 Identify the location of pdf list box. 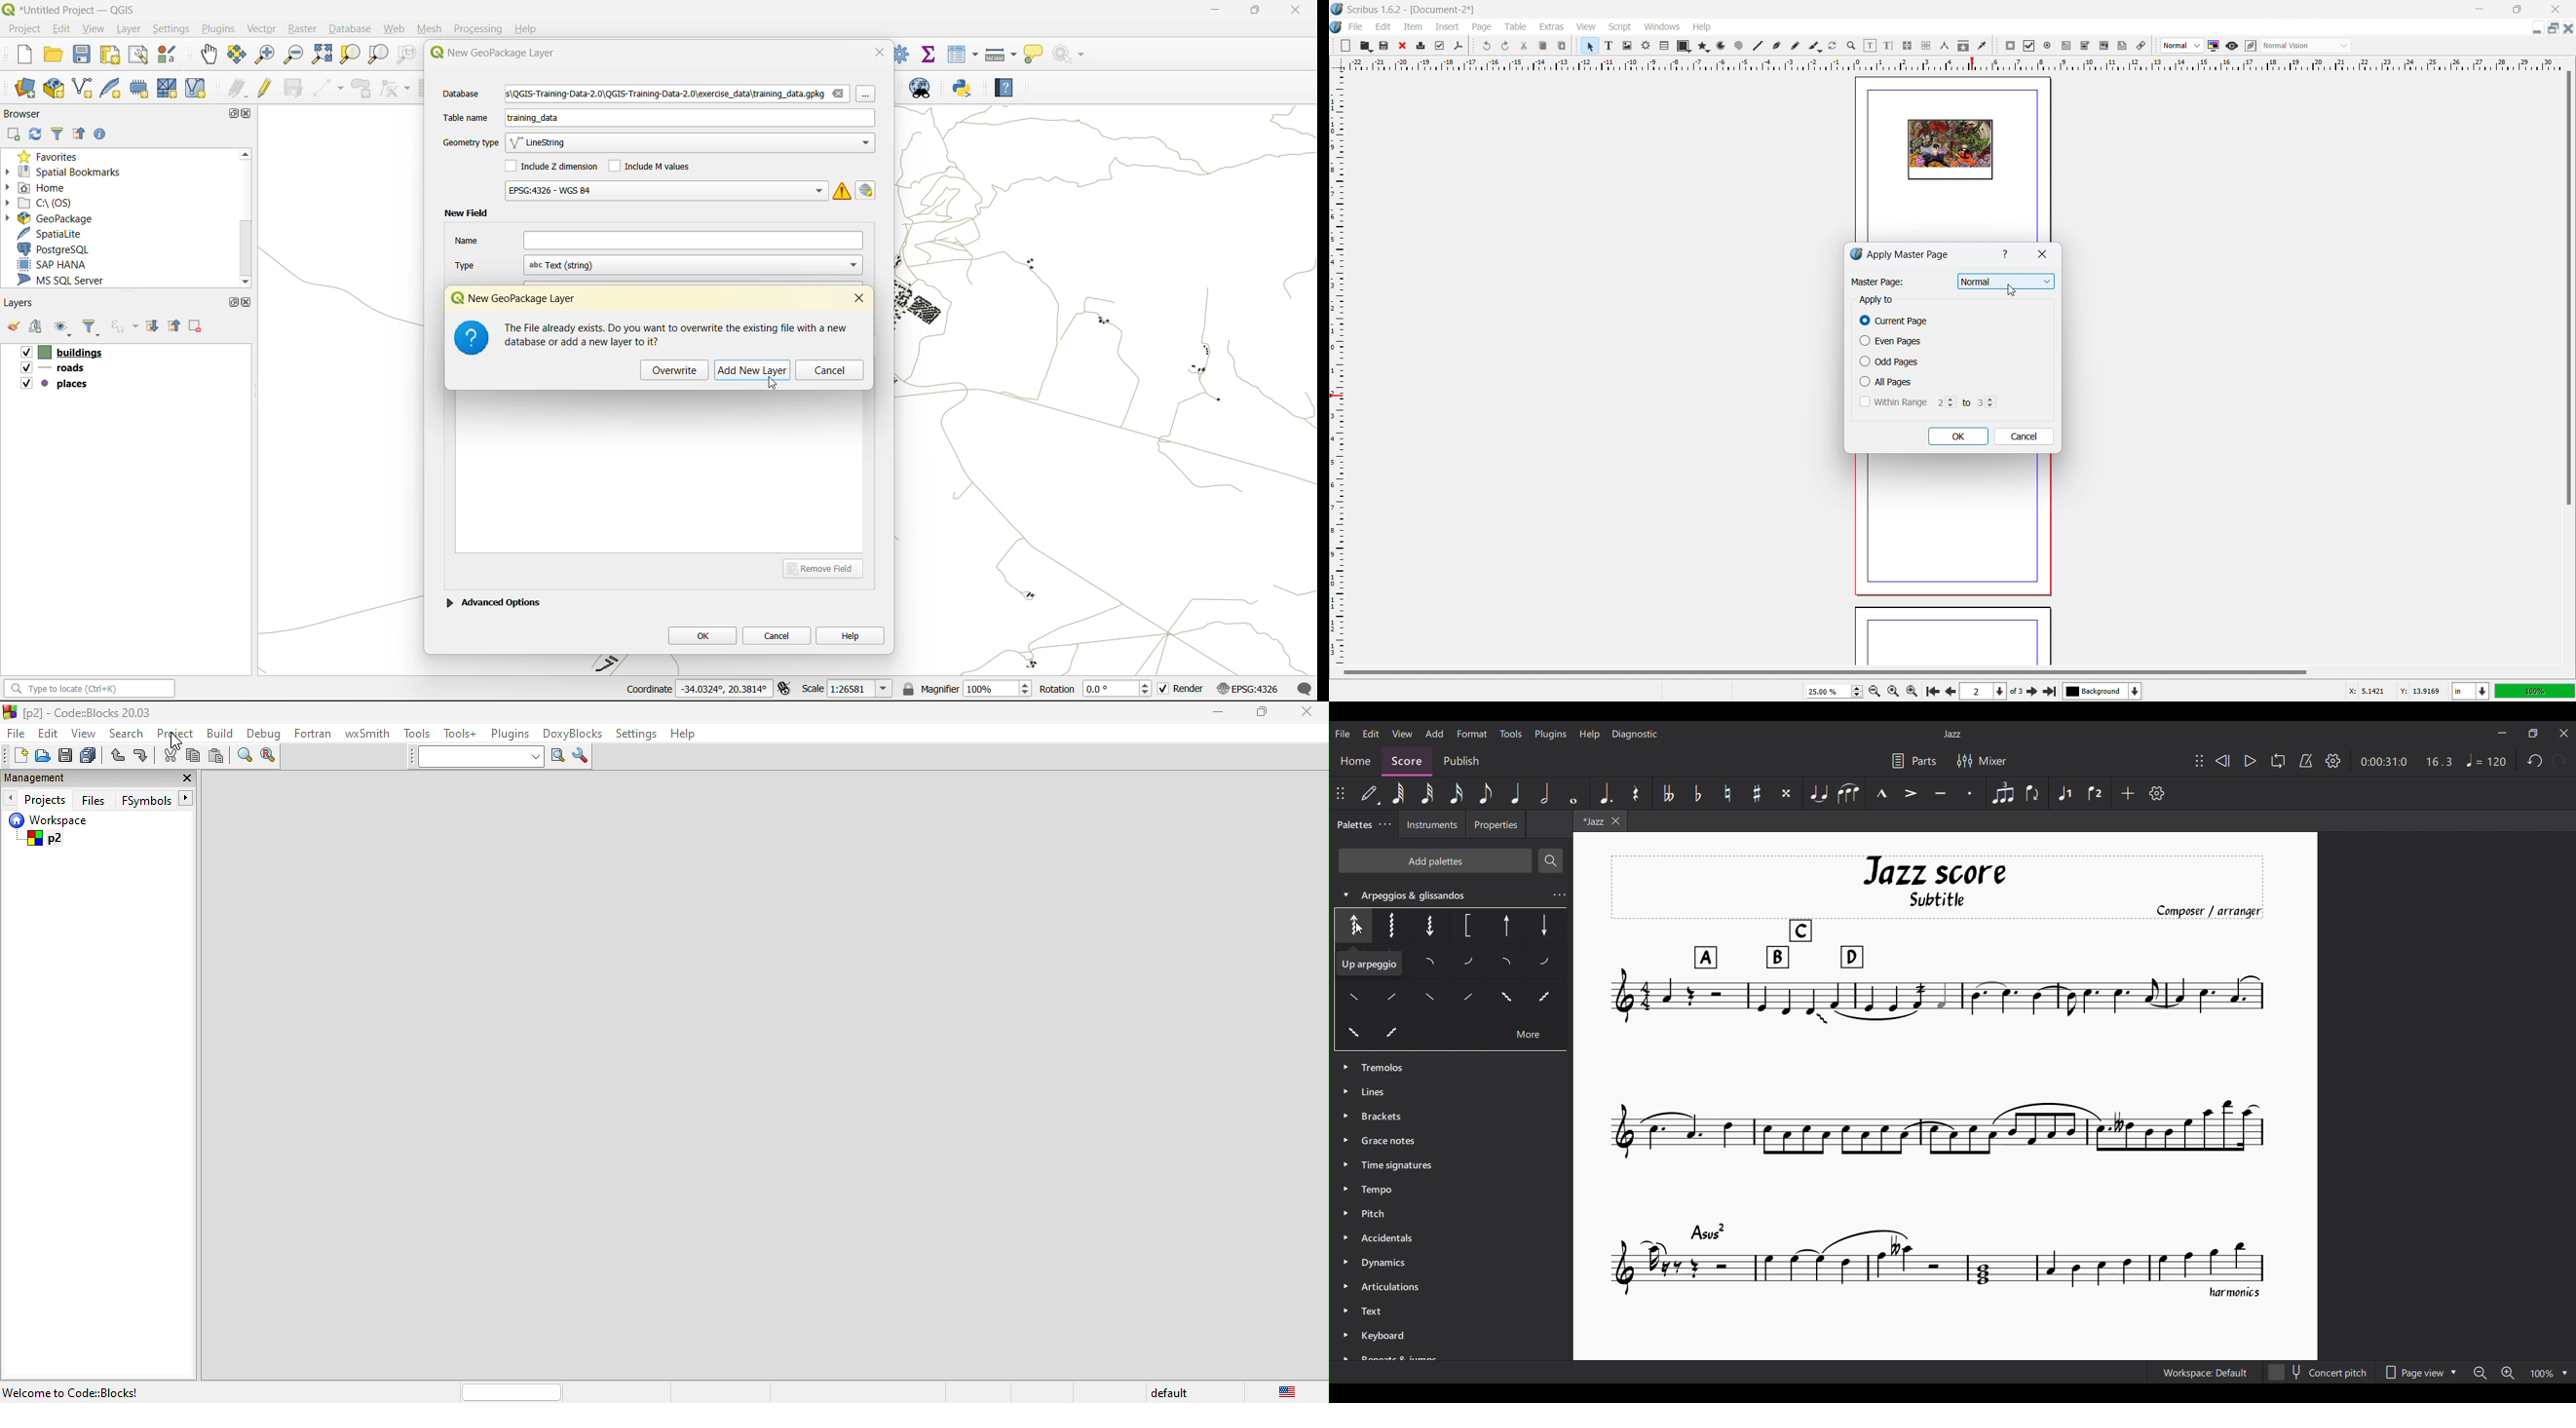
(2104, 46).